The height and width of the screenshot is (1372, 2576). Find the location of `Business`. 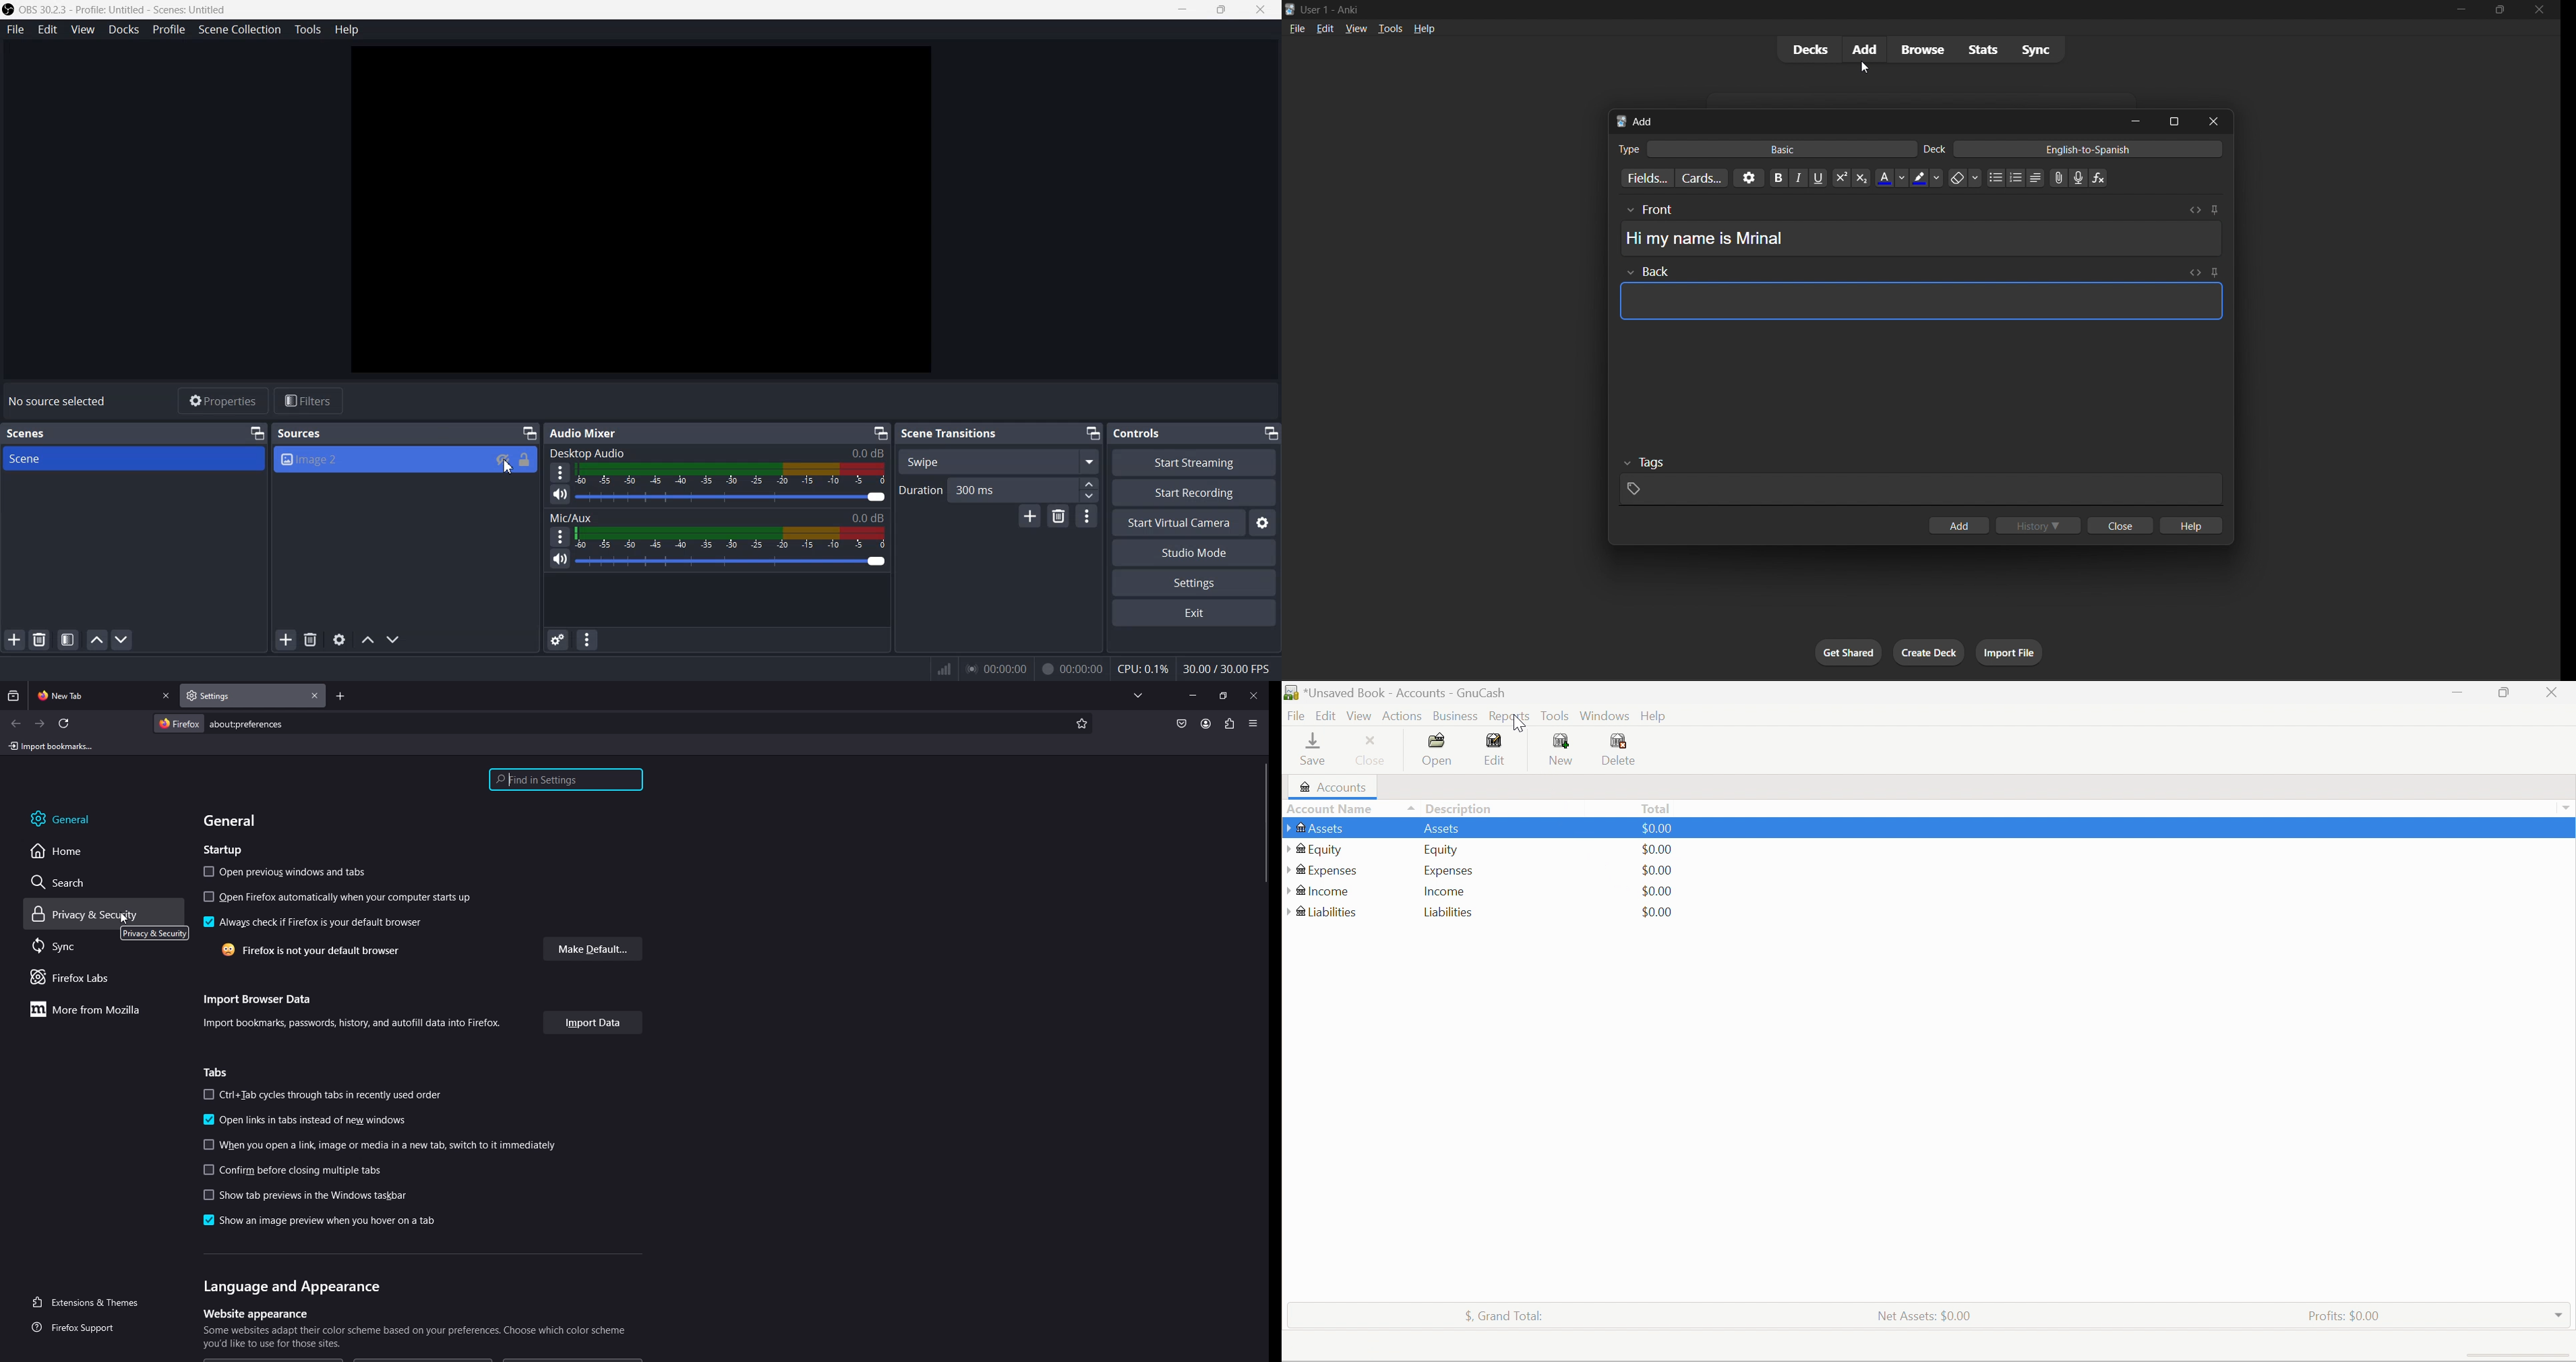

Business is located at coordinates (1454, 715).